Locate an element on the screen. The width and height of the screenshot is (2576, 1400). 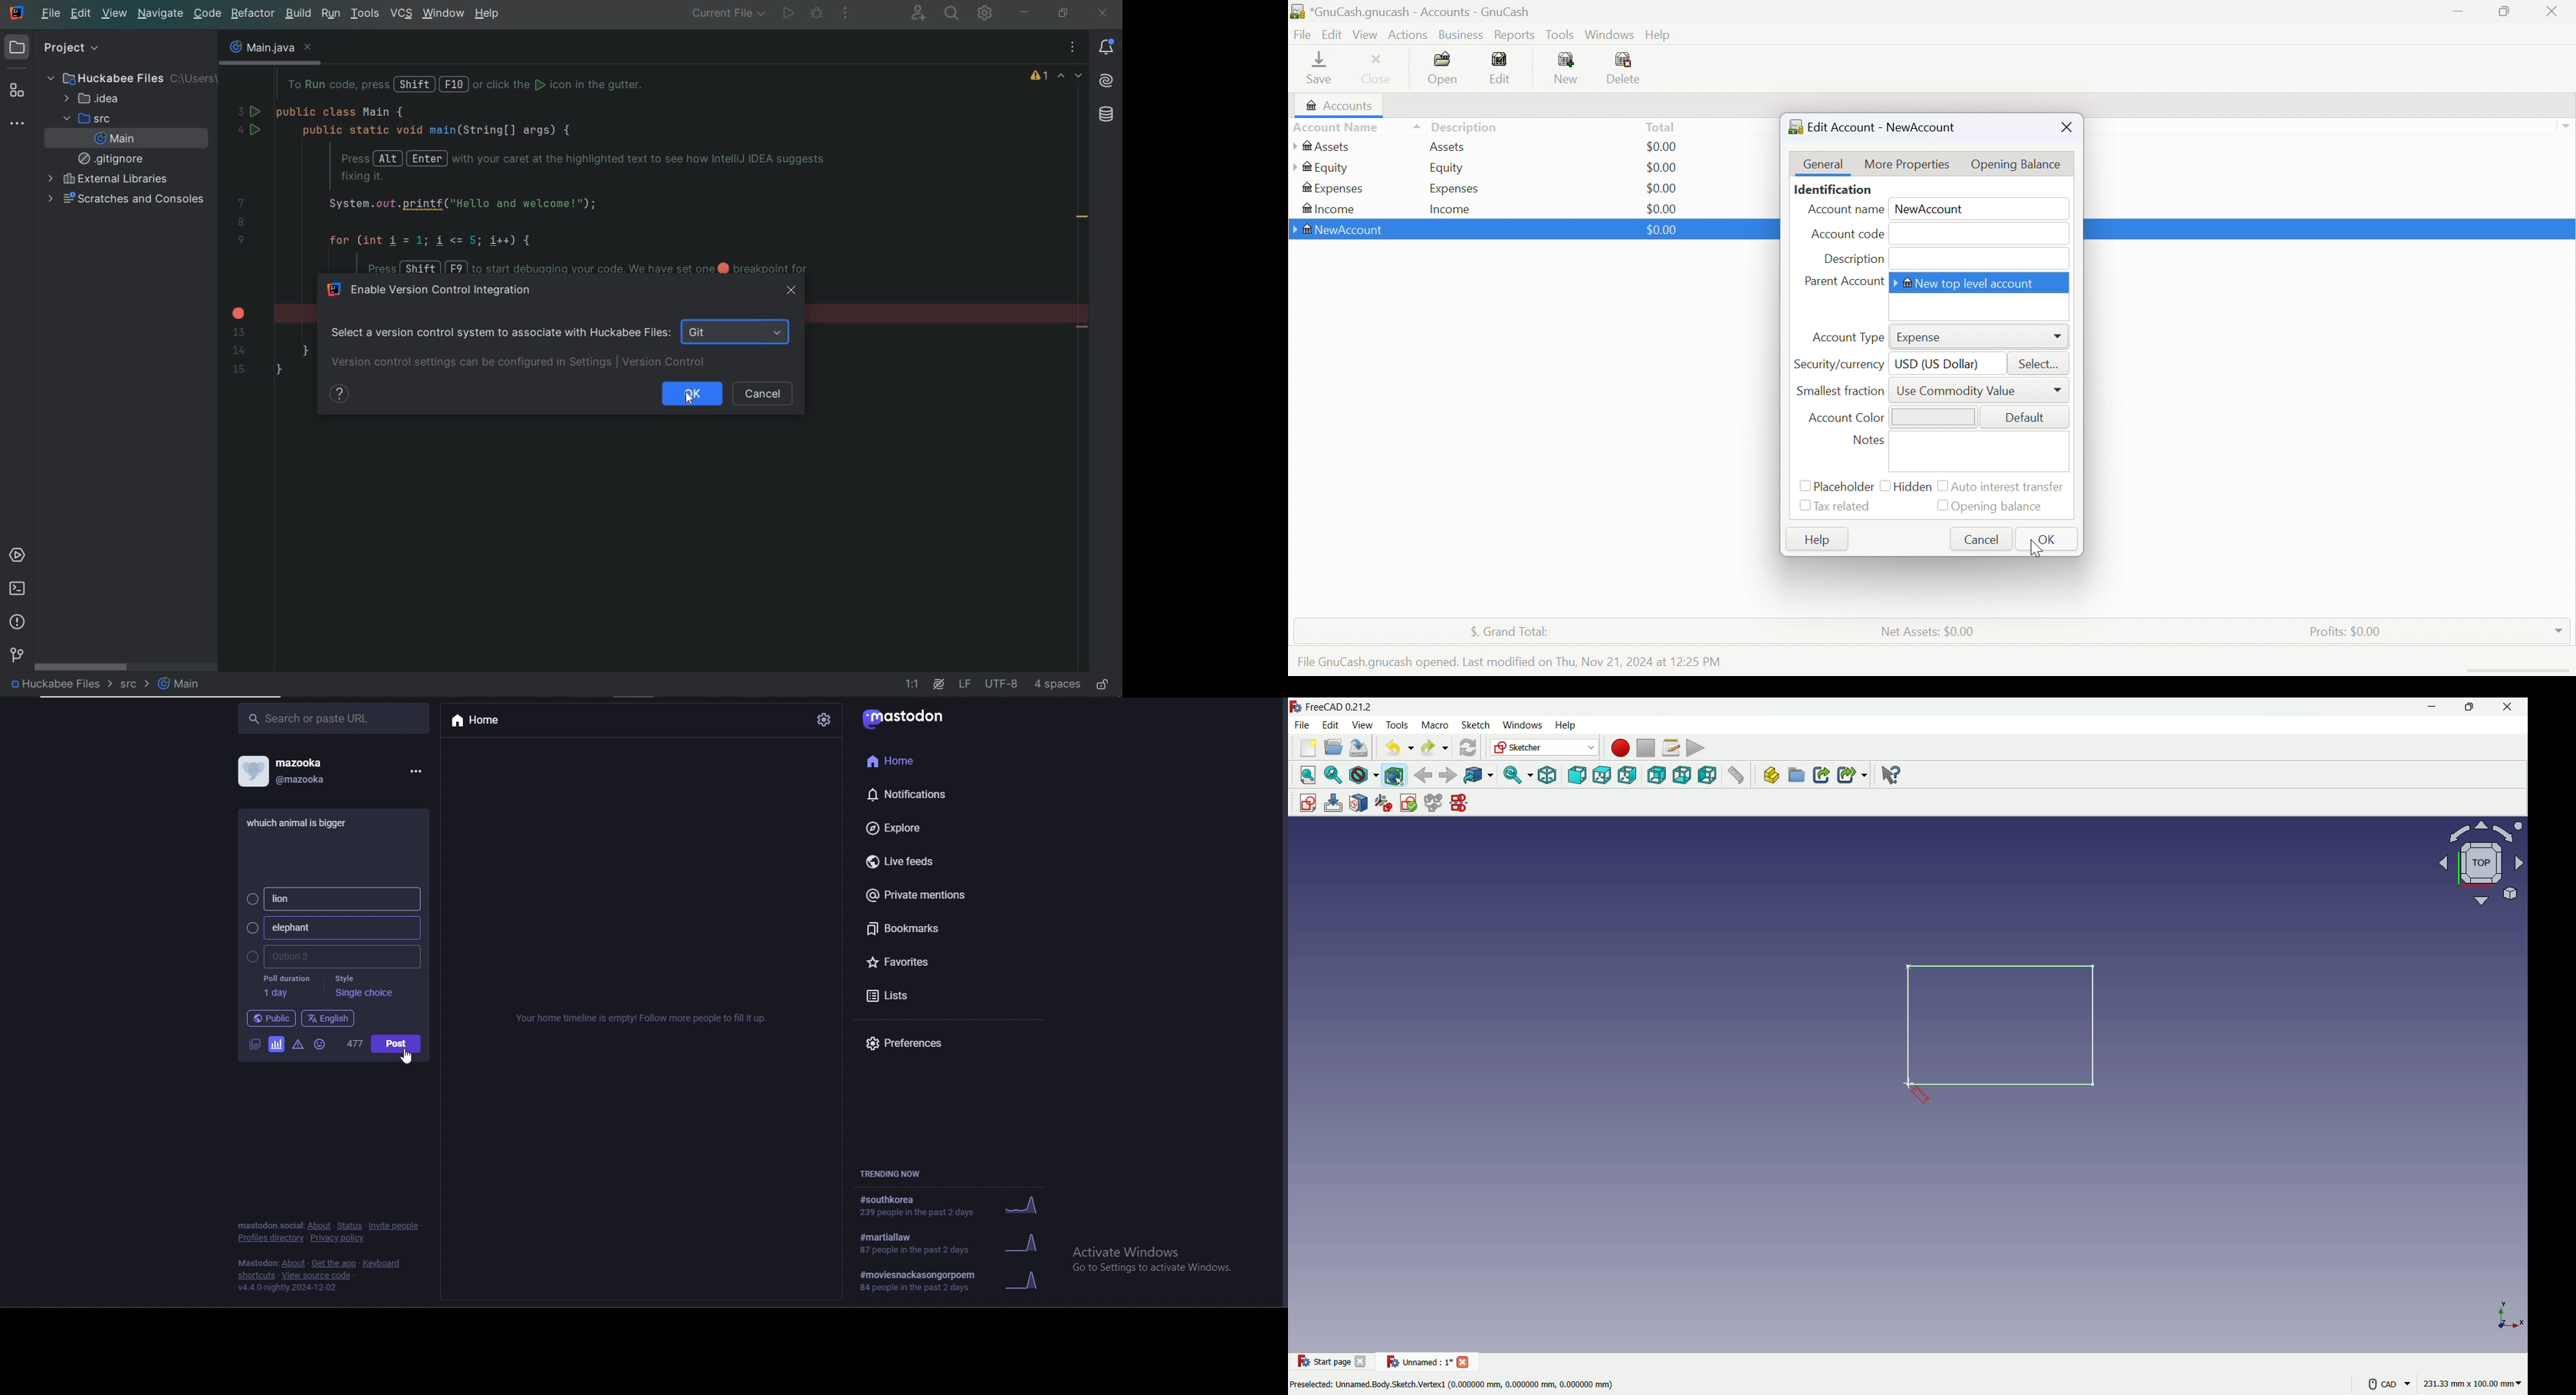
Help is located at coordinates (1662, 35).